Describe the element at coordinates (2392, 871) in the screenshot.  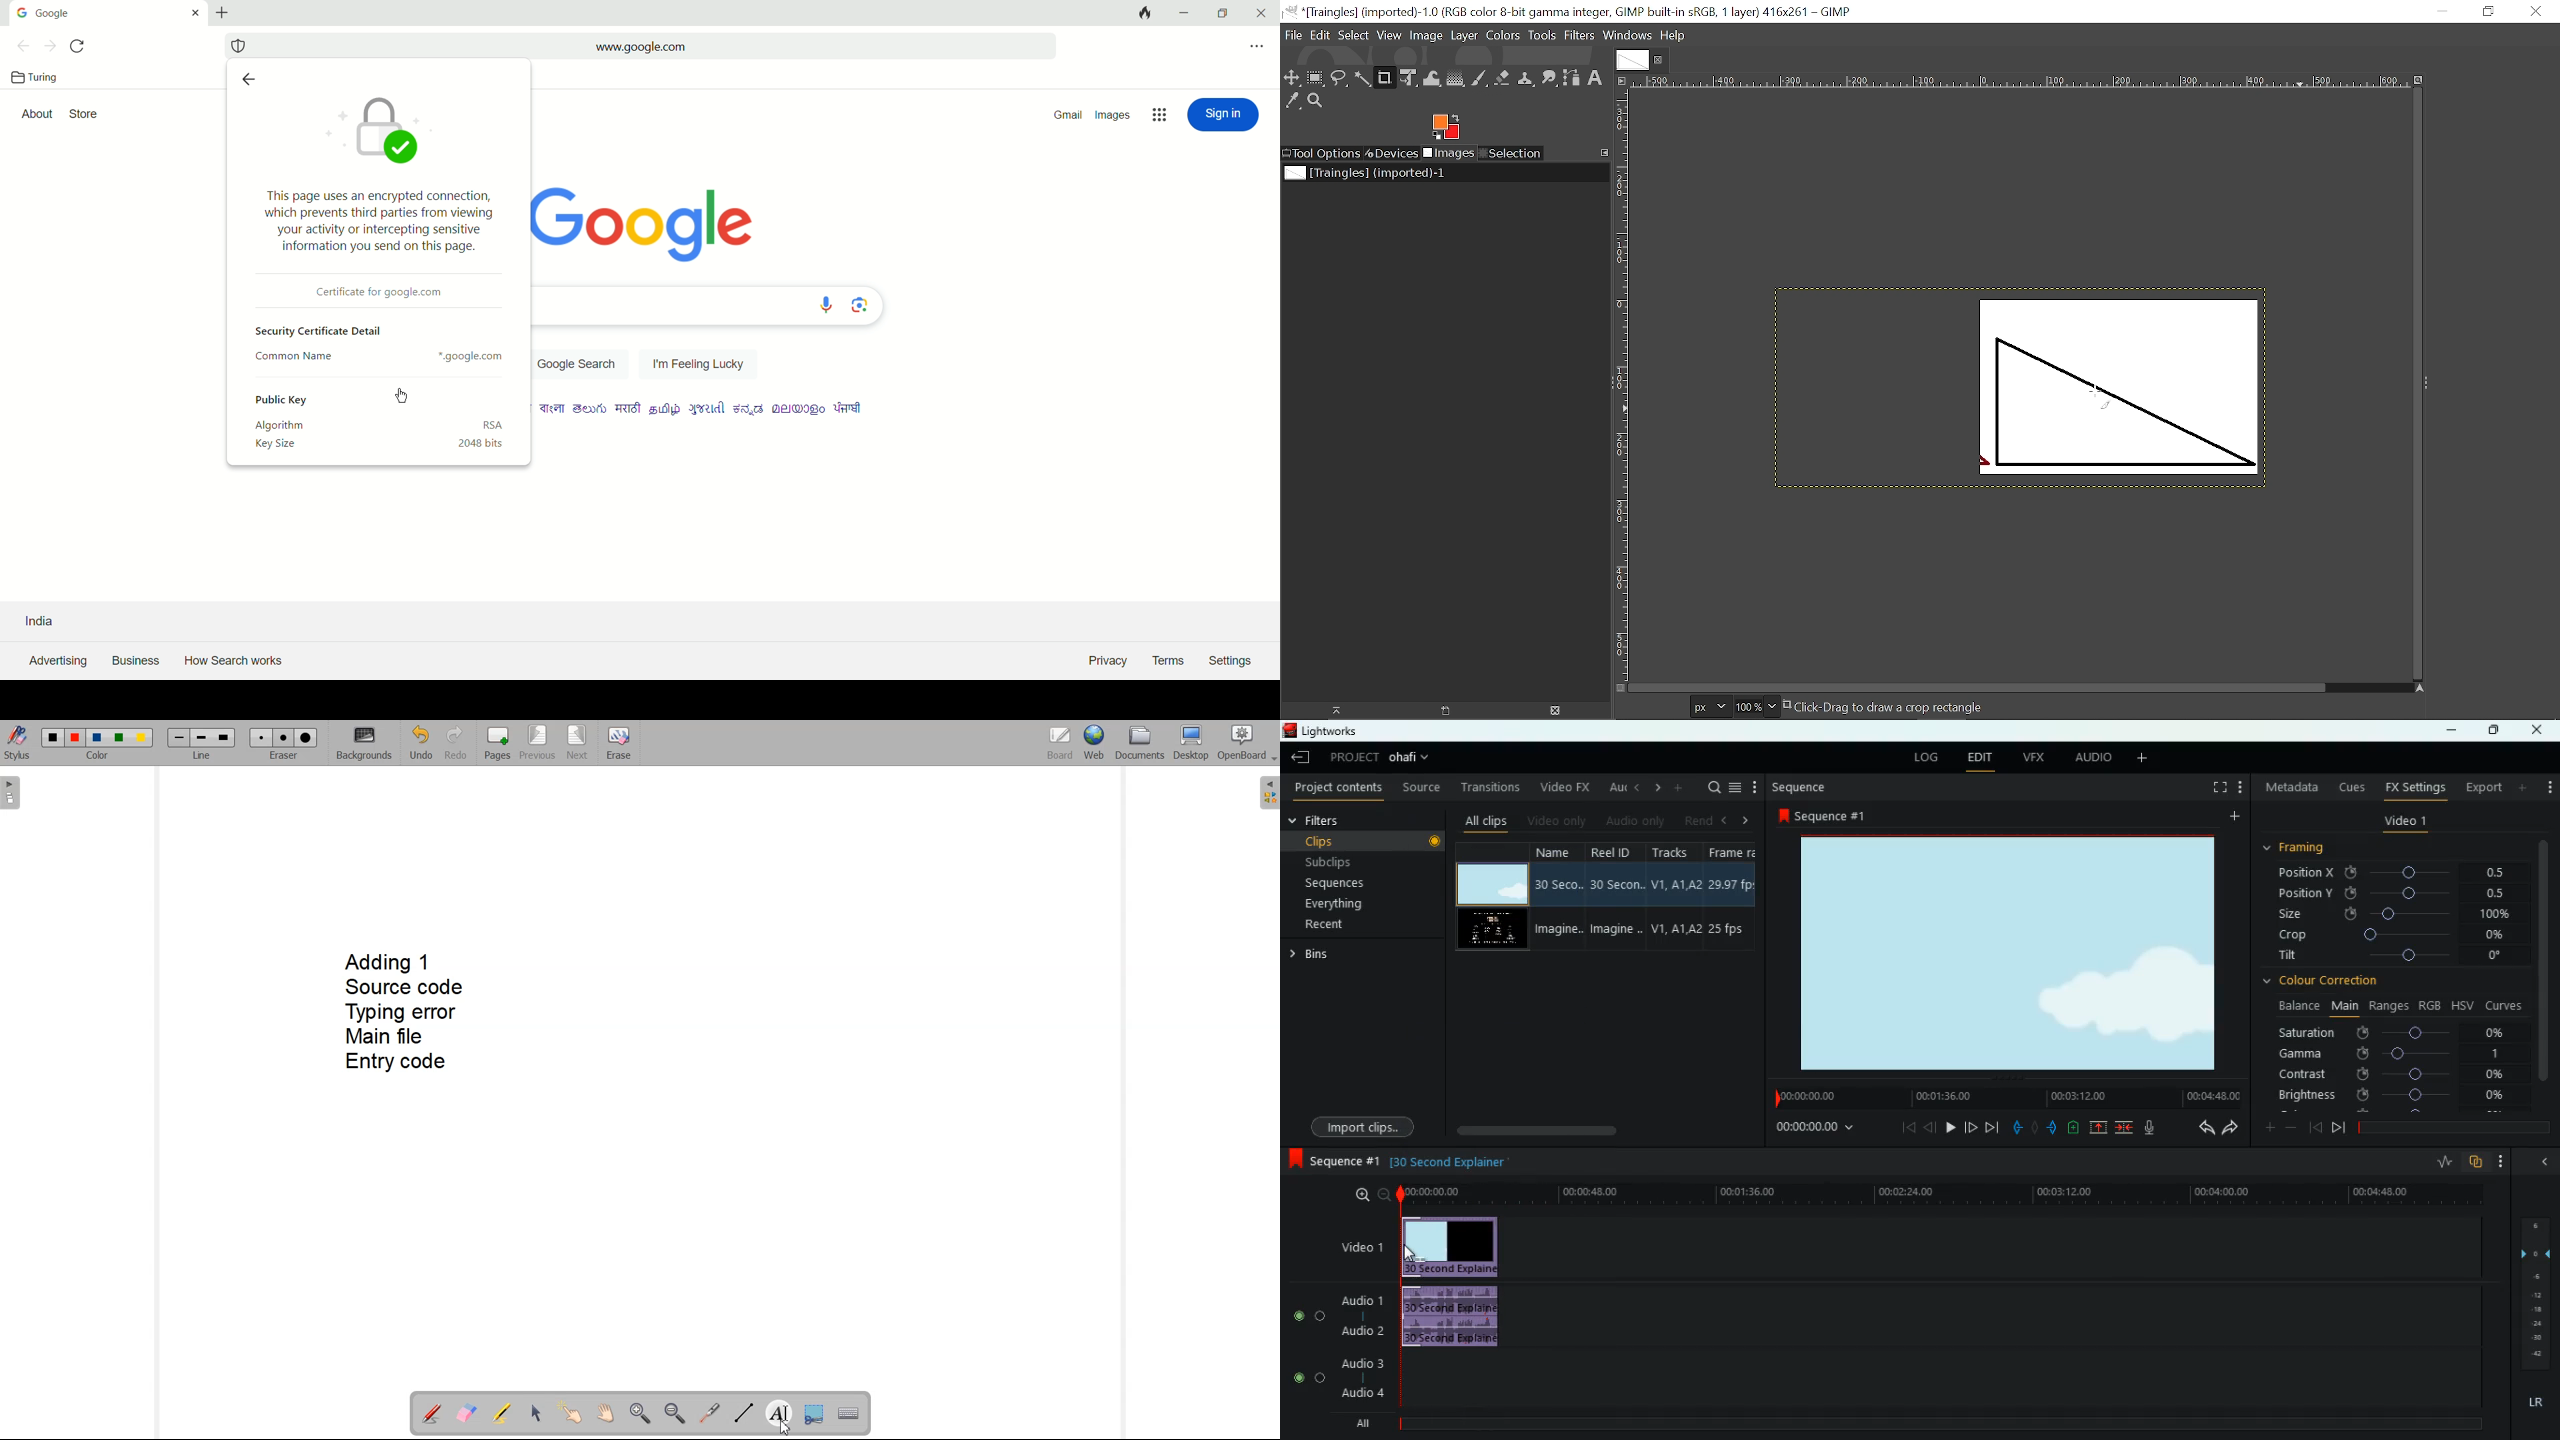
I see `position x` at that location.